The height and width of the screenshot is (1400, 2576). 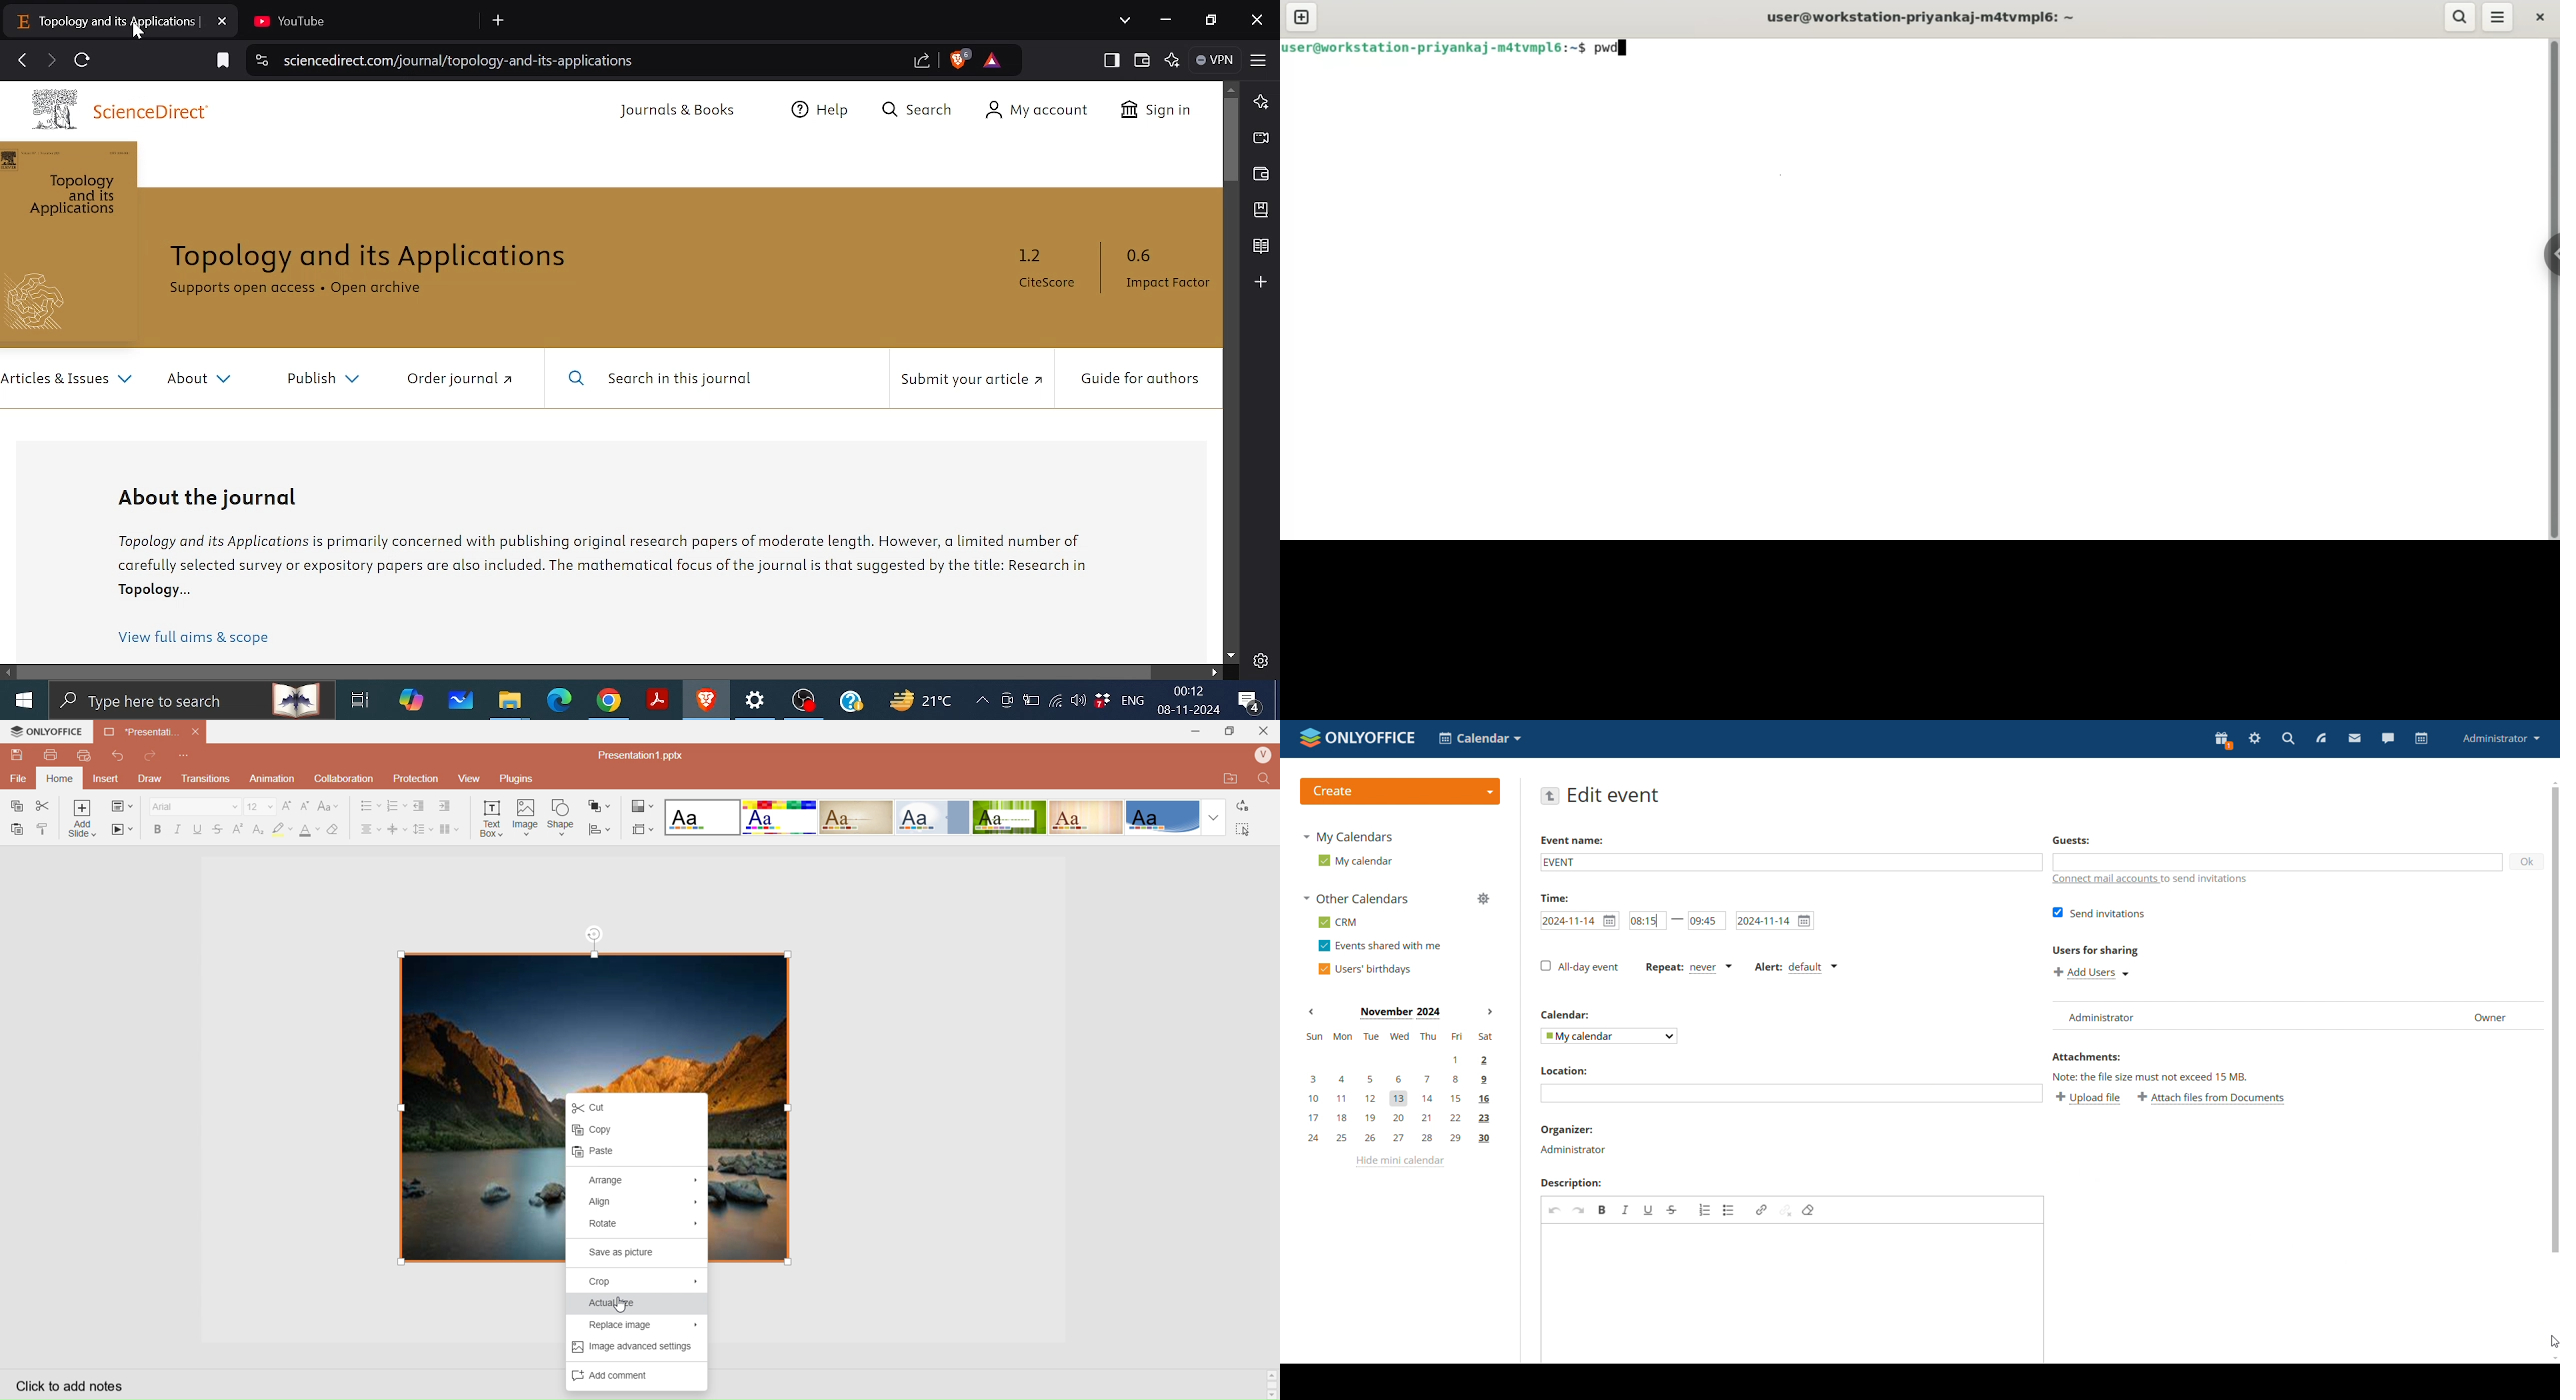 What do you see at coordinates (224, 61) in the screenshot?
I see `Add bookmark` at bounding box center [224, 61].